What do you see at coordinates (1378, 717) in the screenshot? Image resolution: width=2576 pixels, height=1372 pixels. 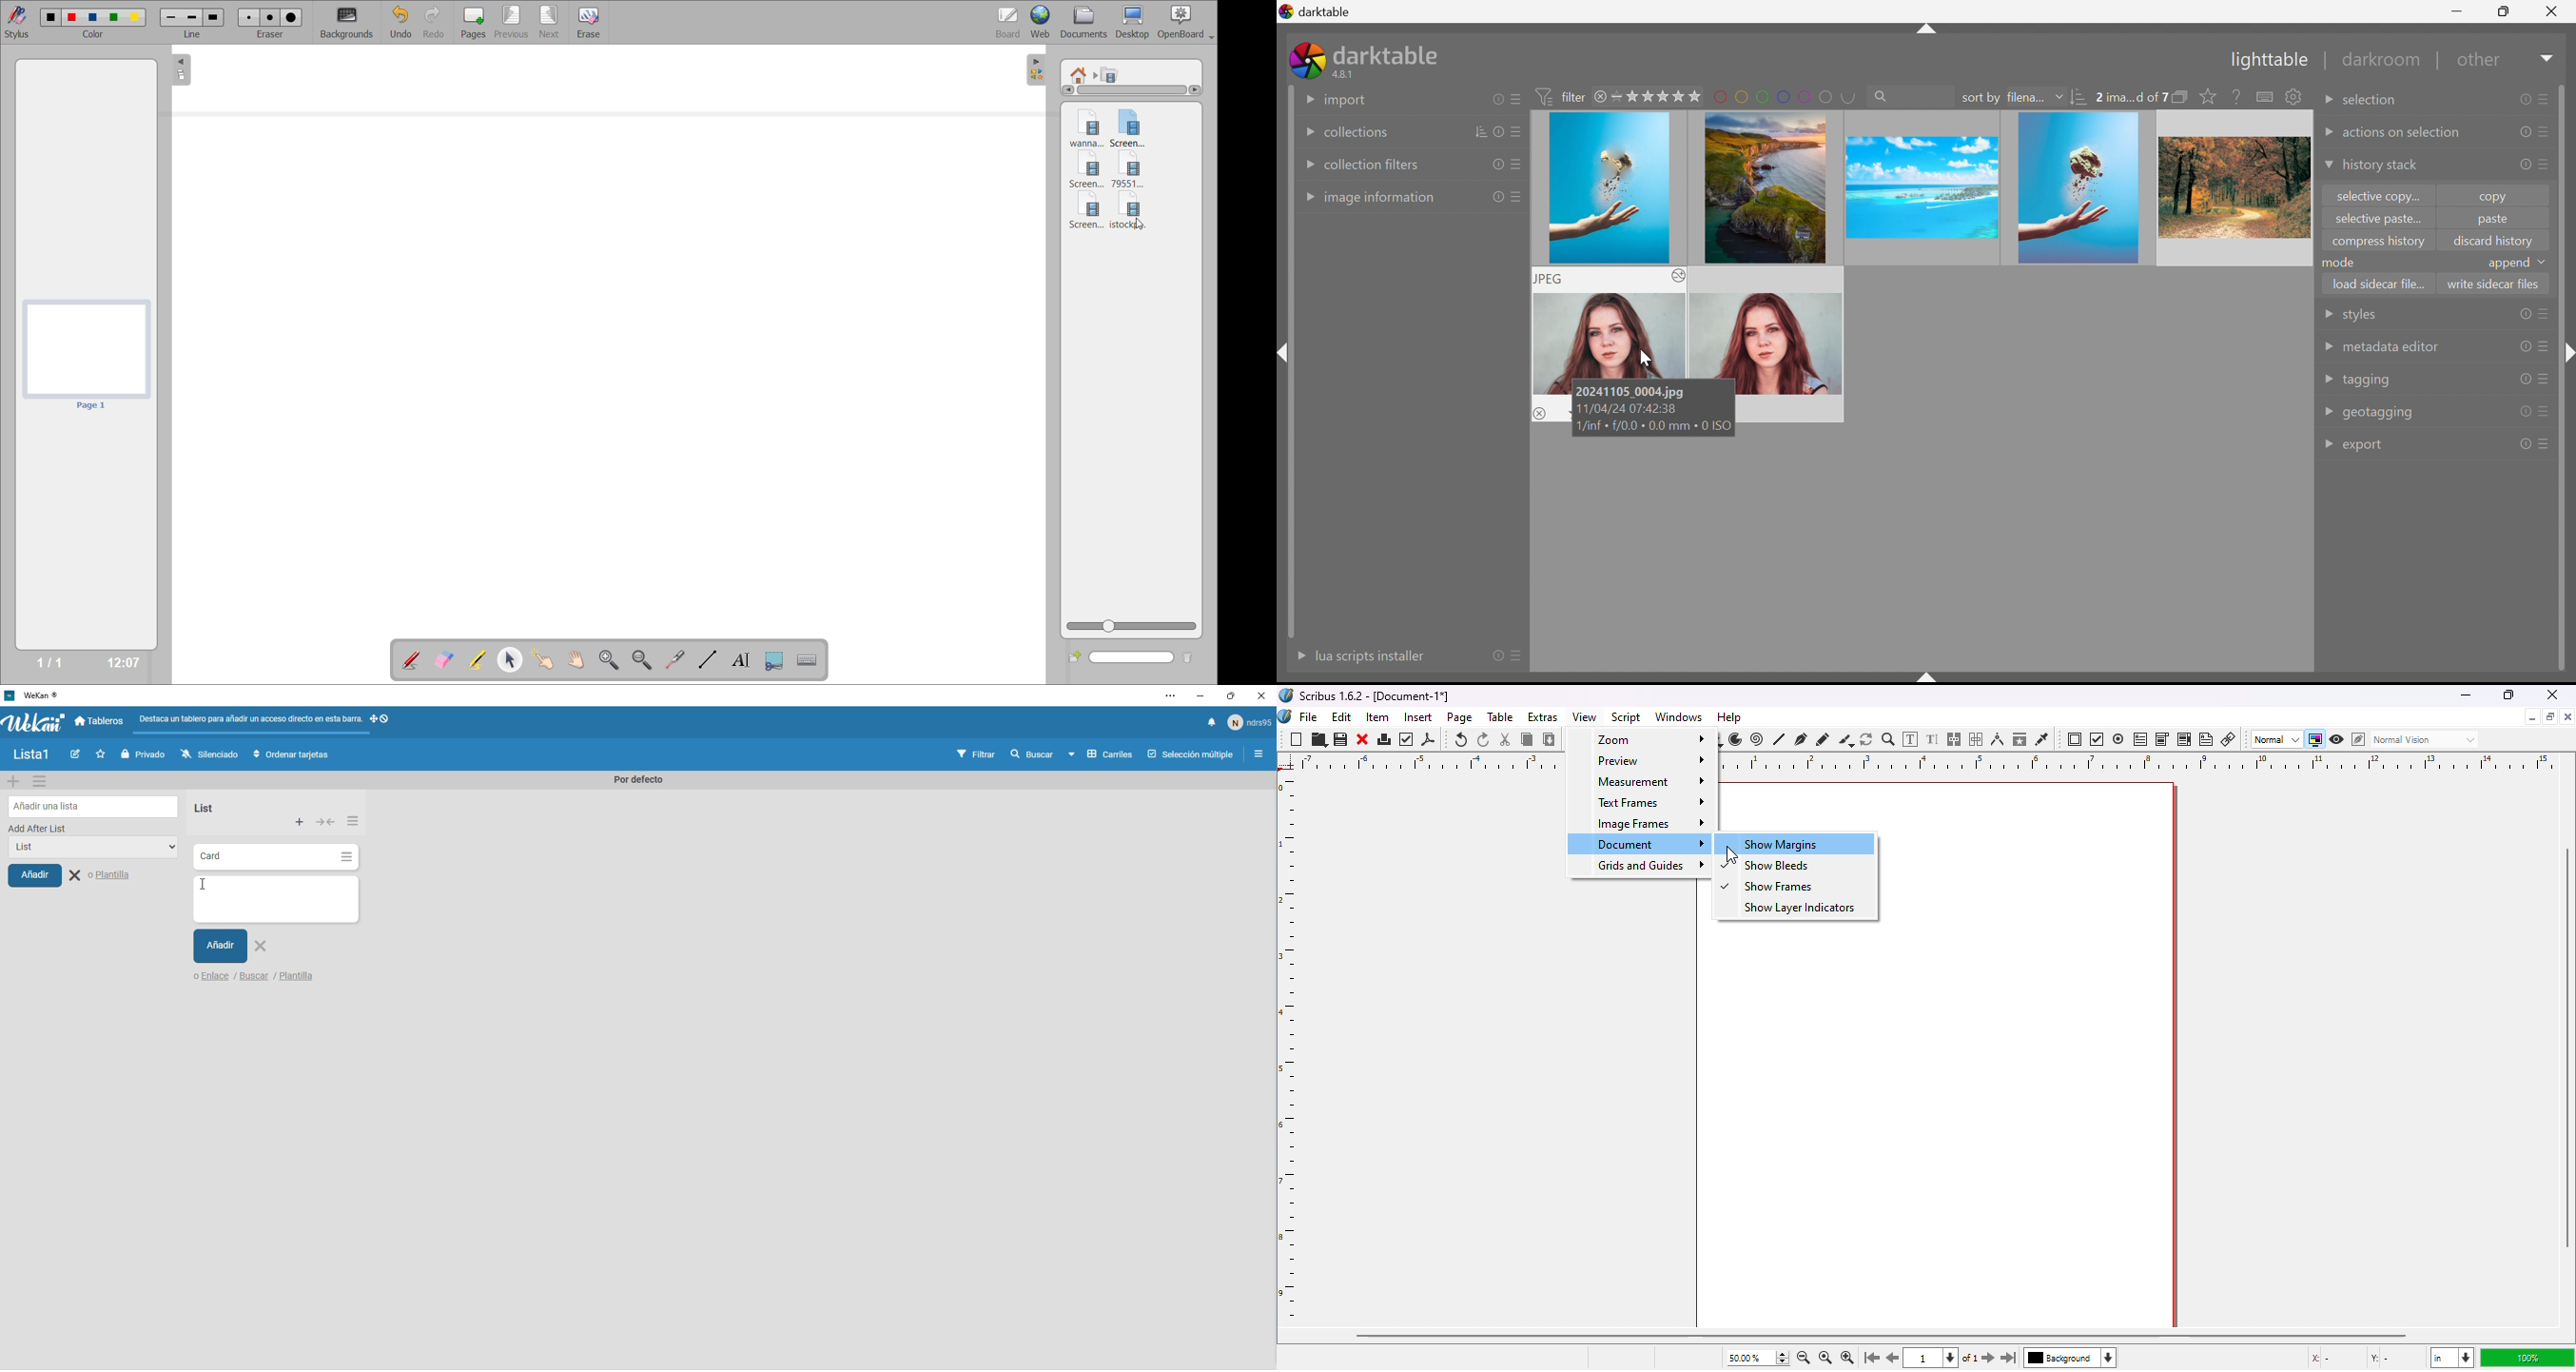 I see `item` at bounding box center [1378, 717].